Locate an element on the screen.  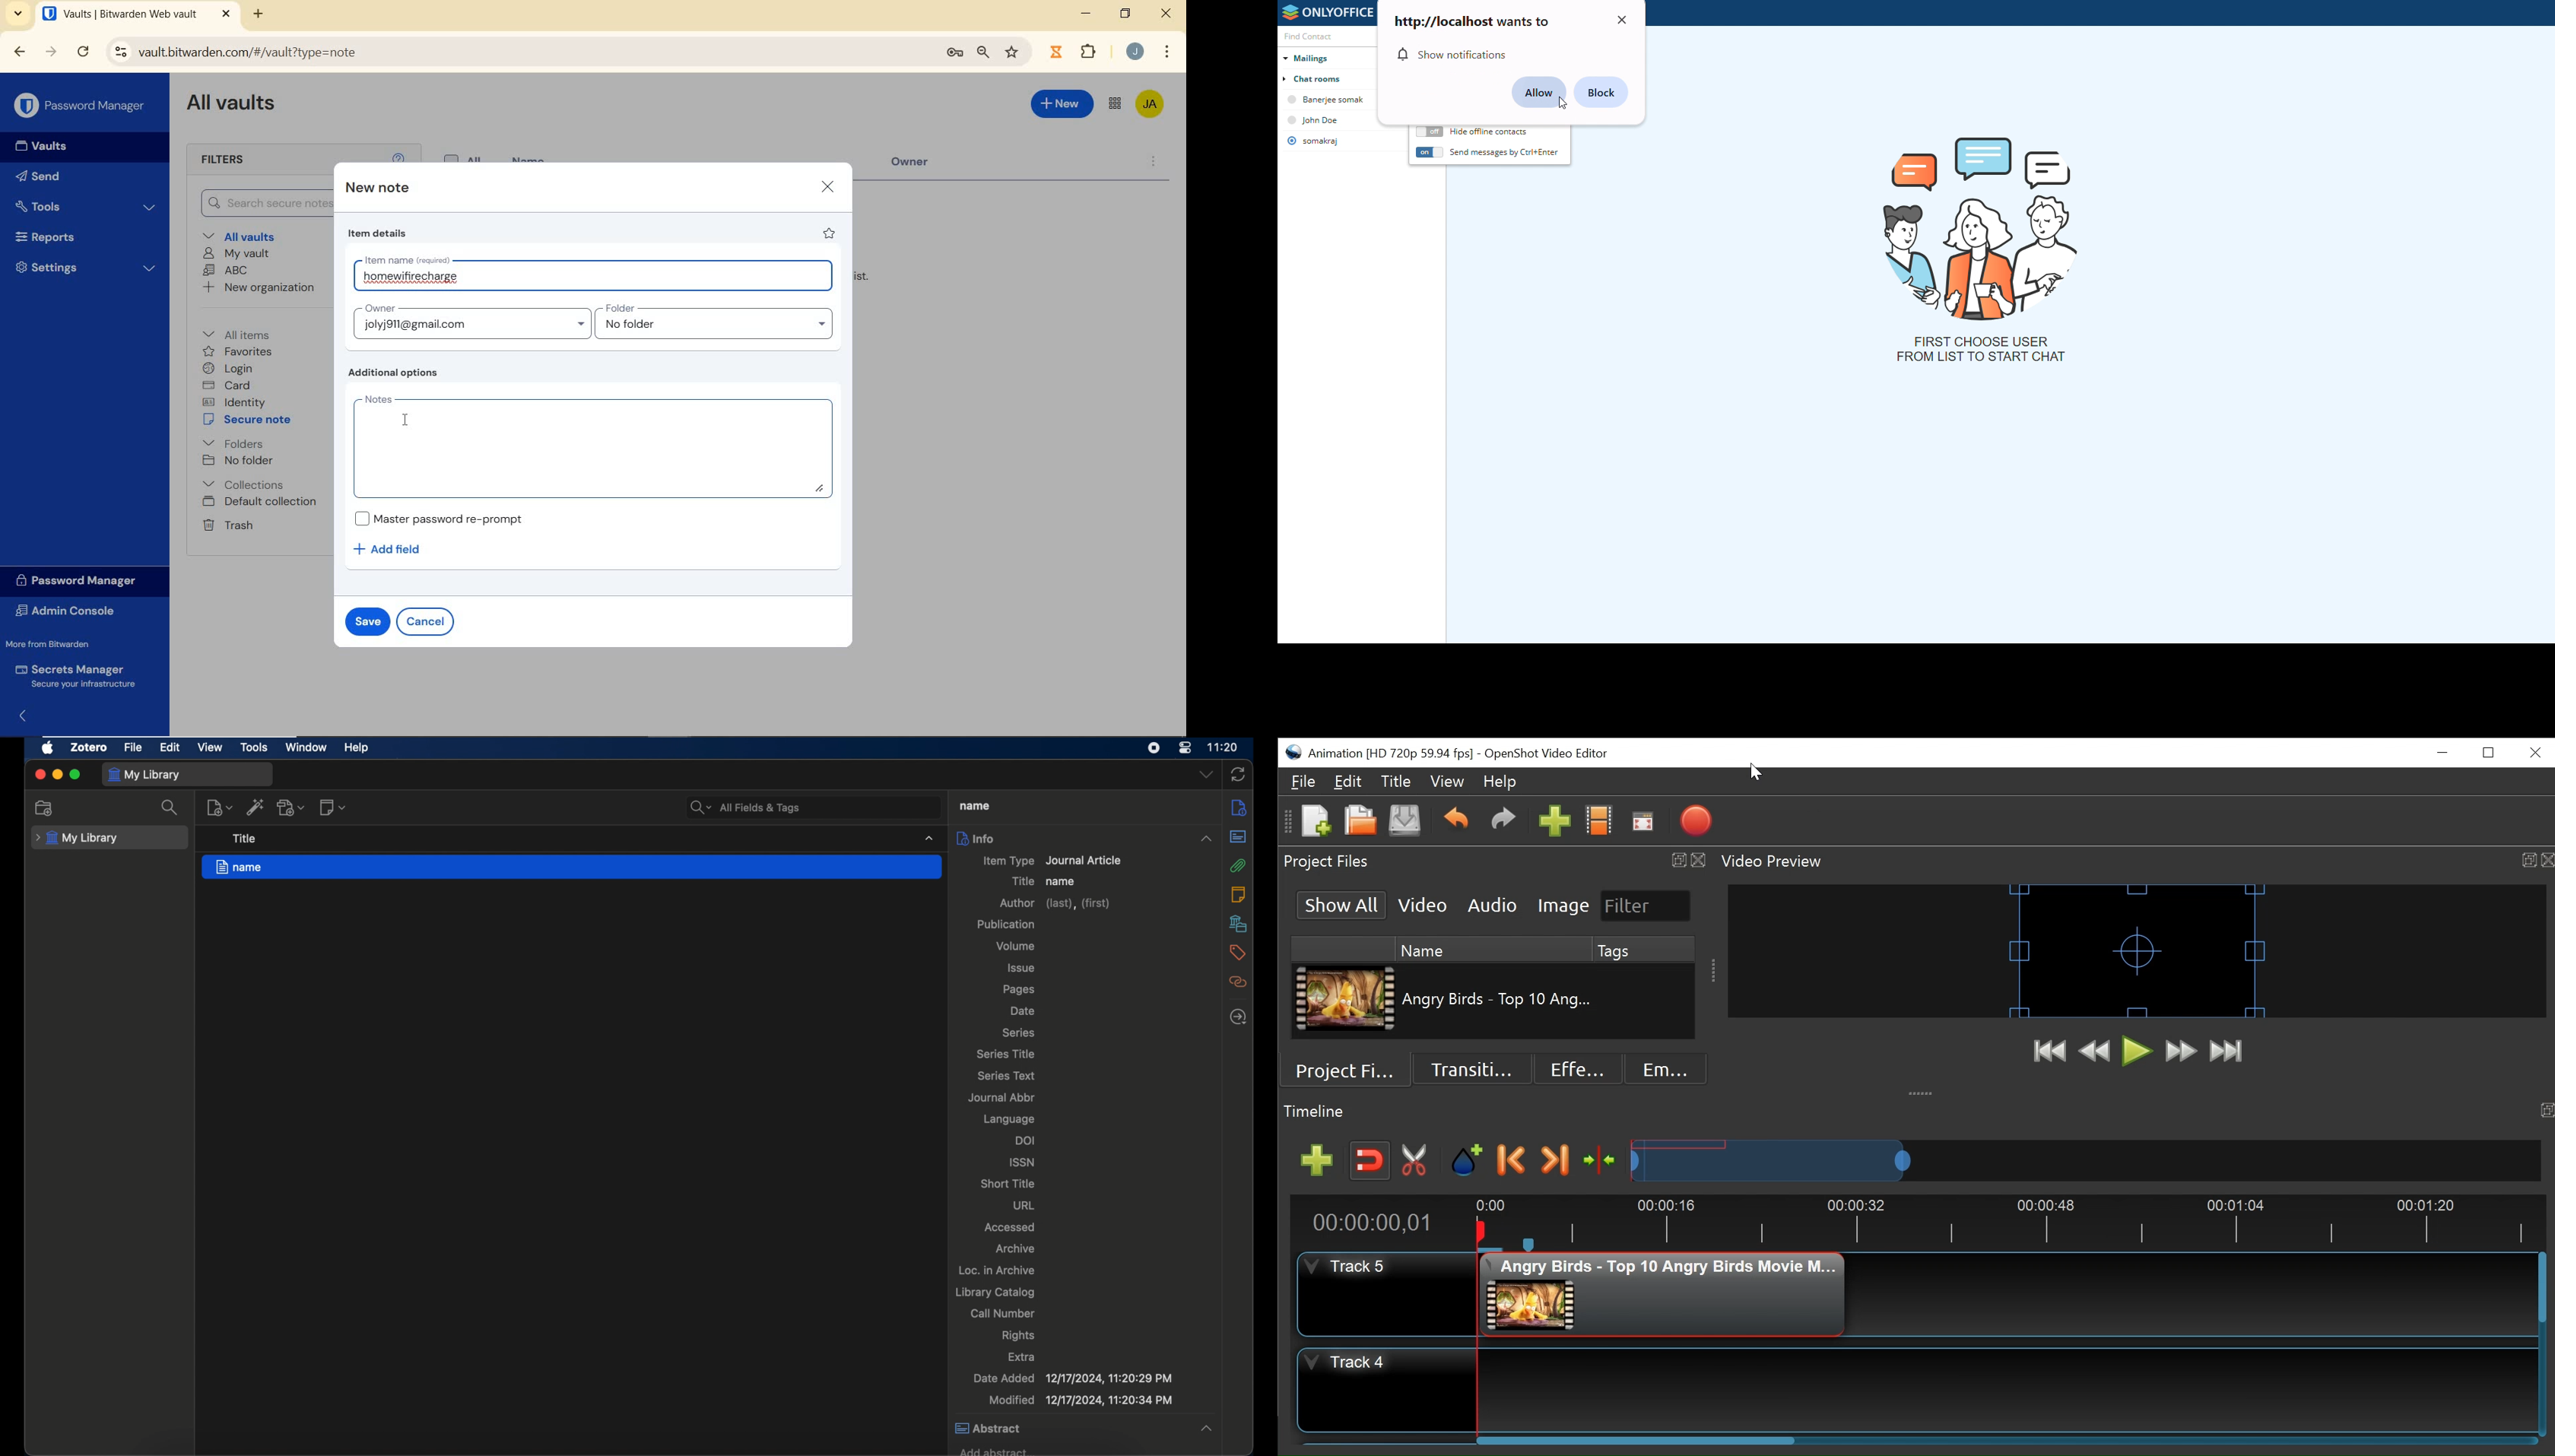
series text is located at coordinates (1007, 1076).